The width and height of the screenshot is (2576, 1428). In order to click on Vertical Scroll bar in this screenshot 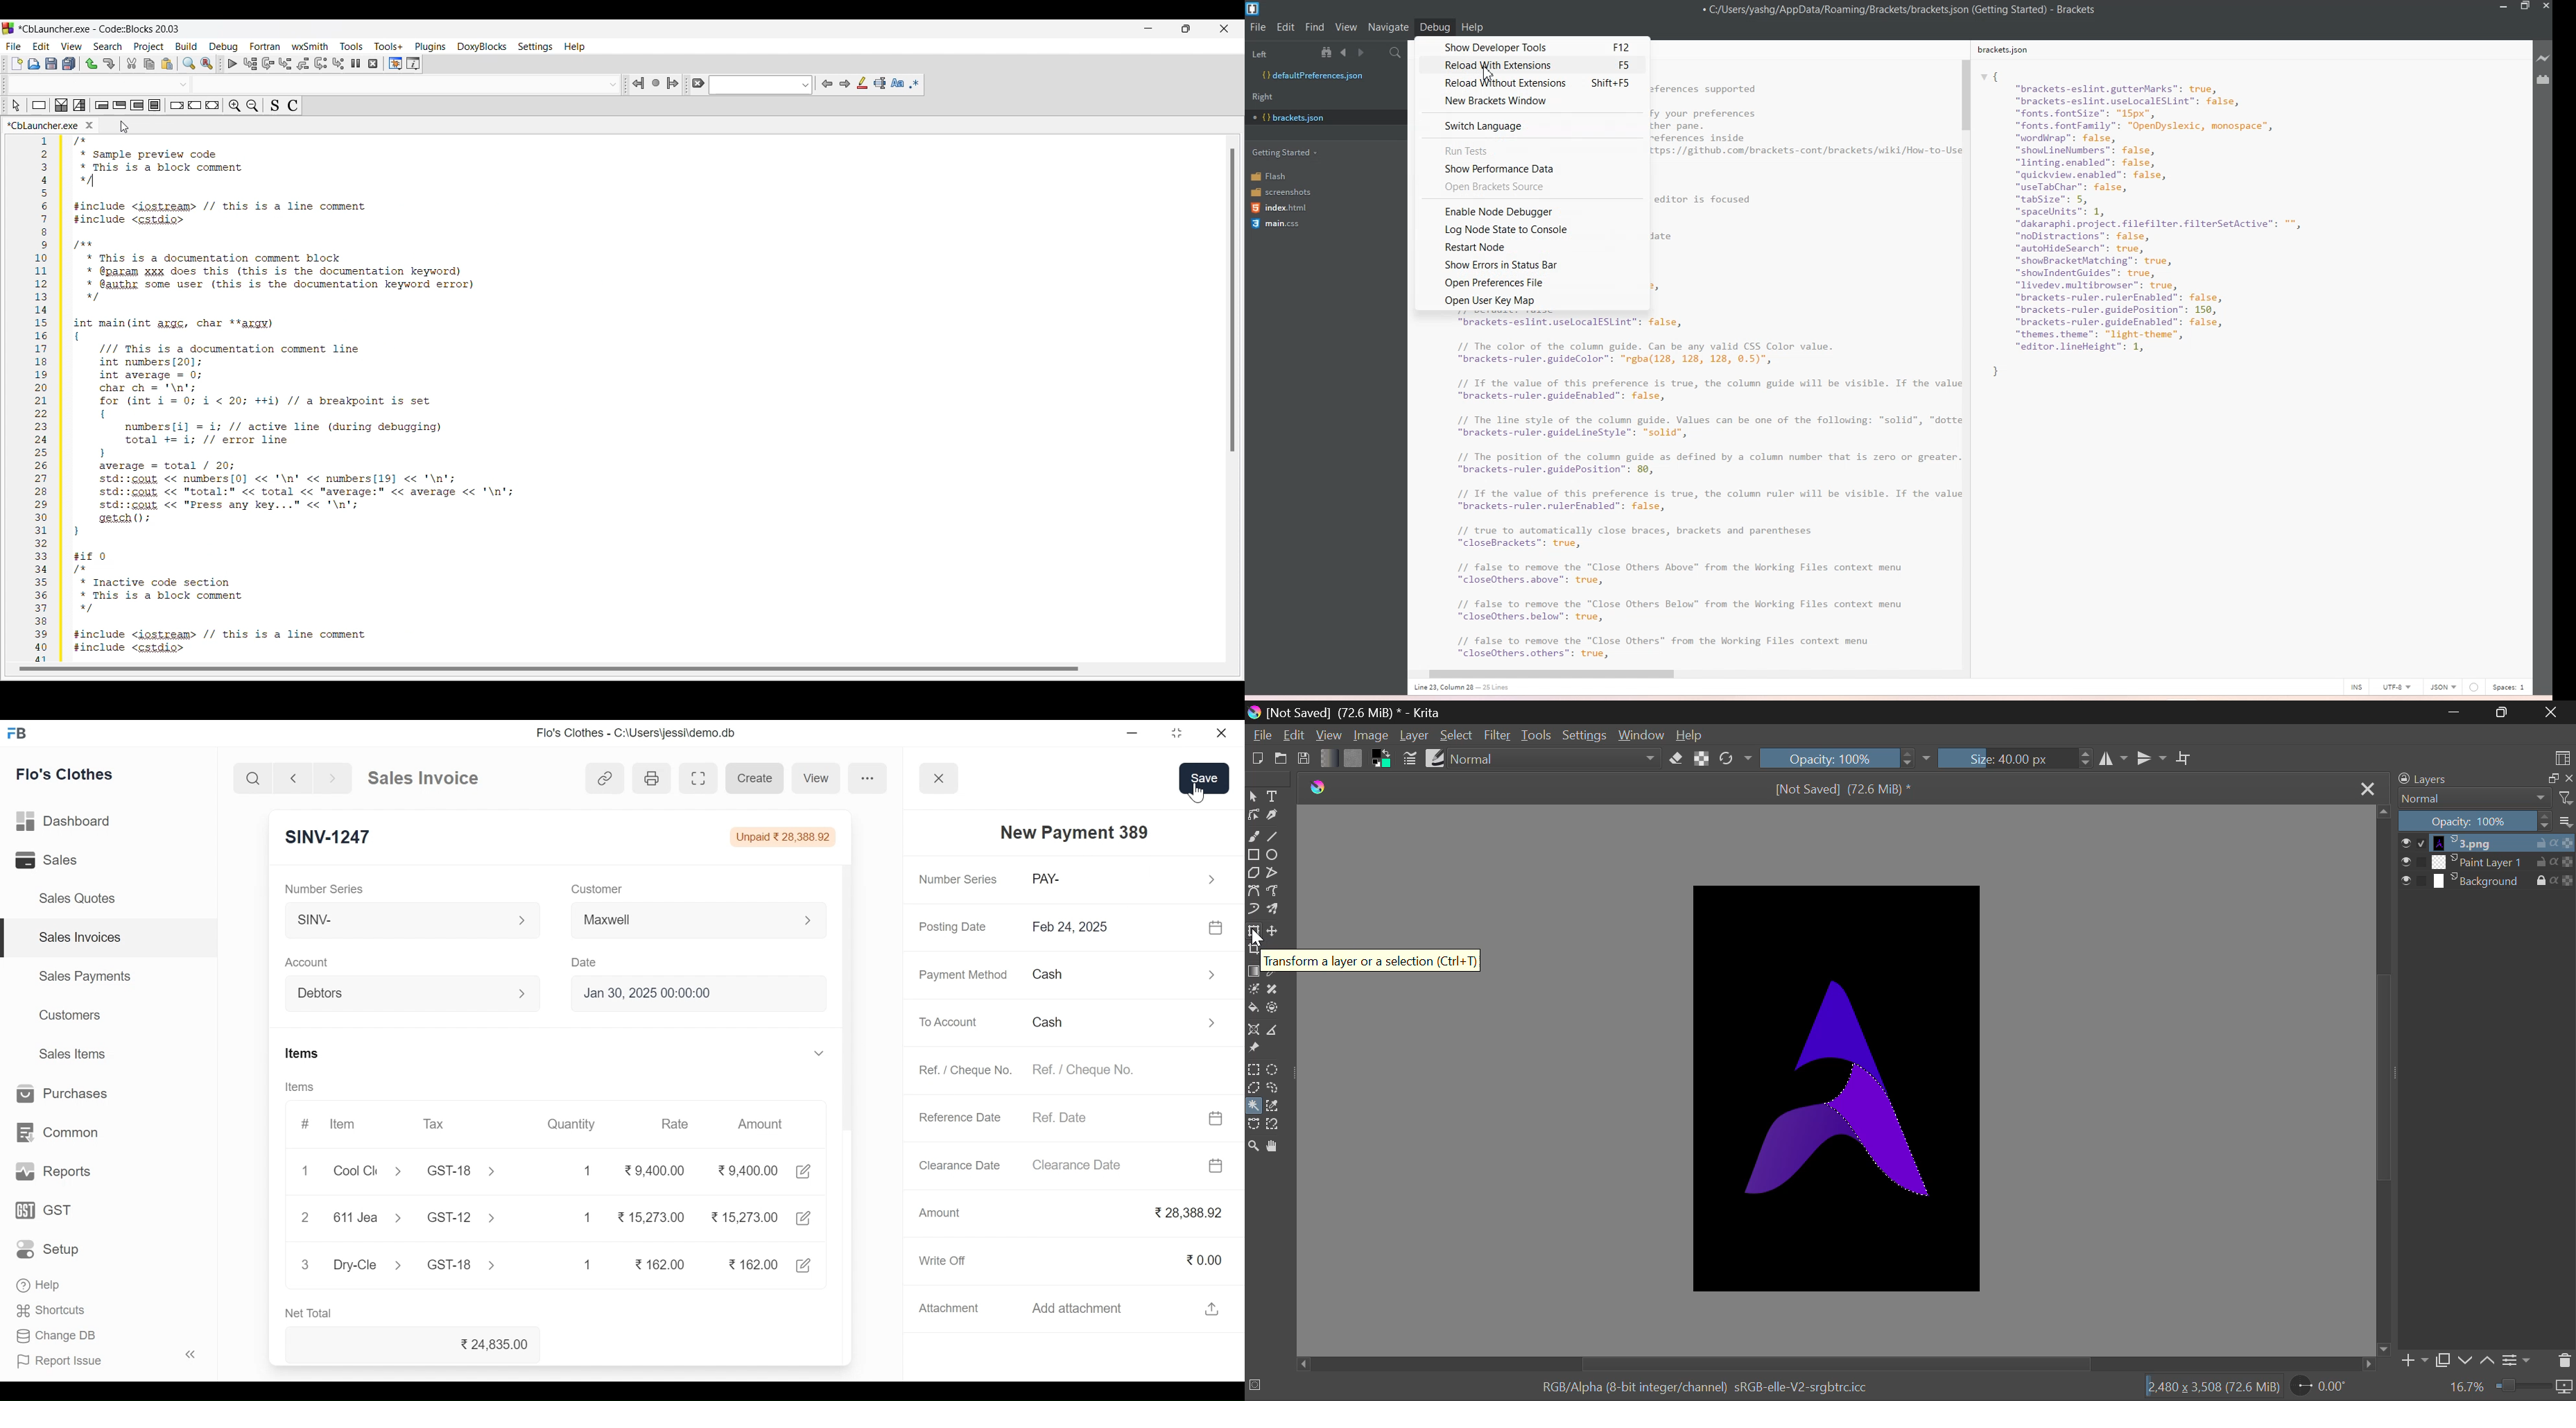, I will do `click(852, 996)`.